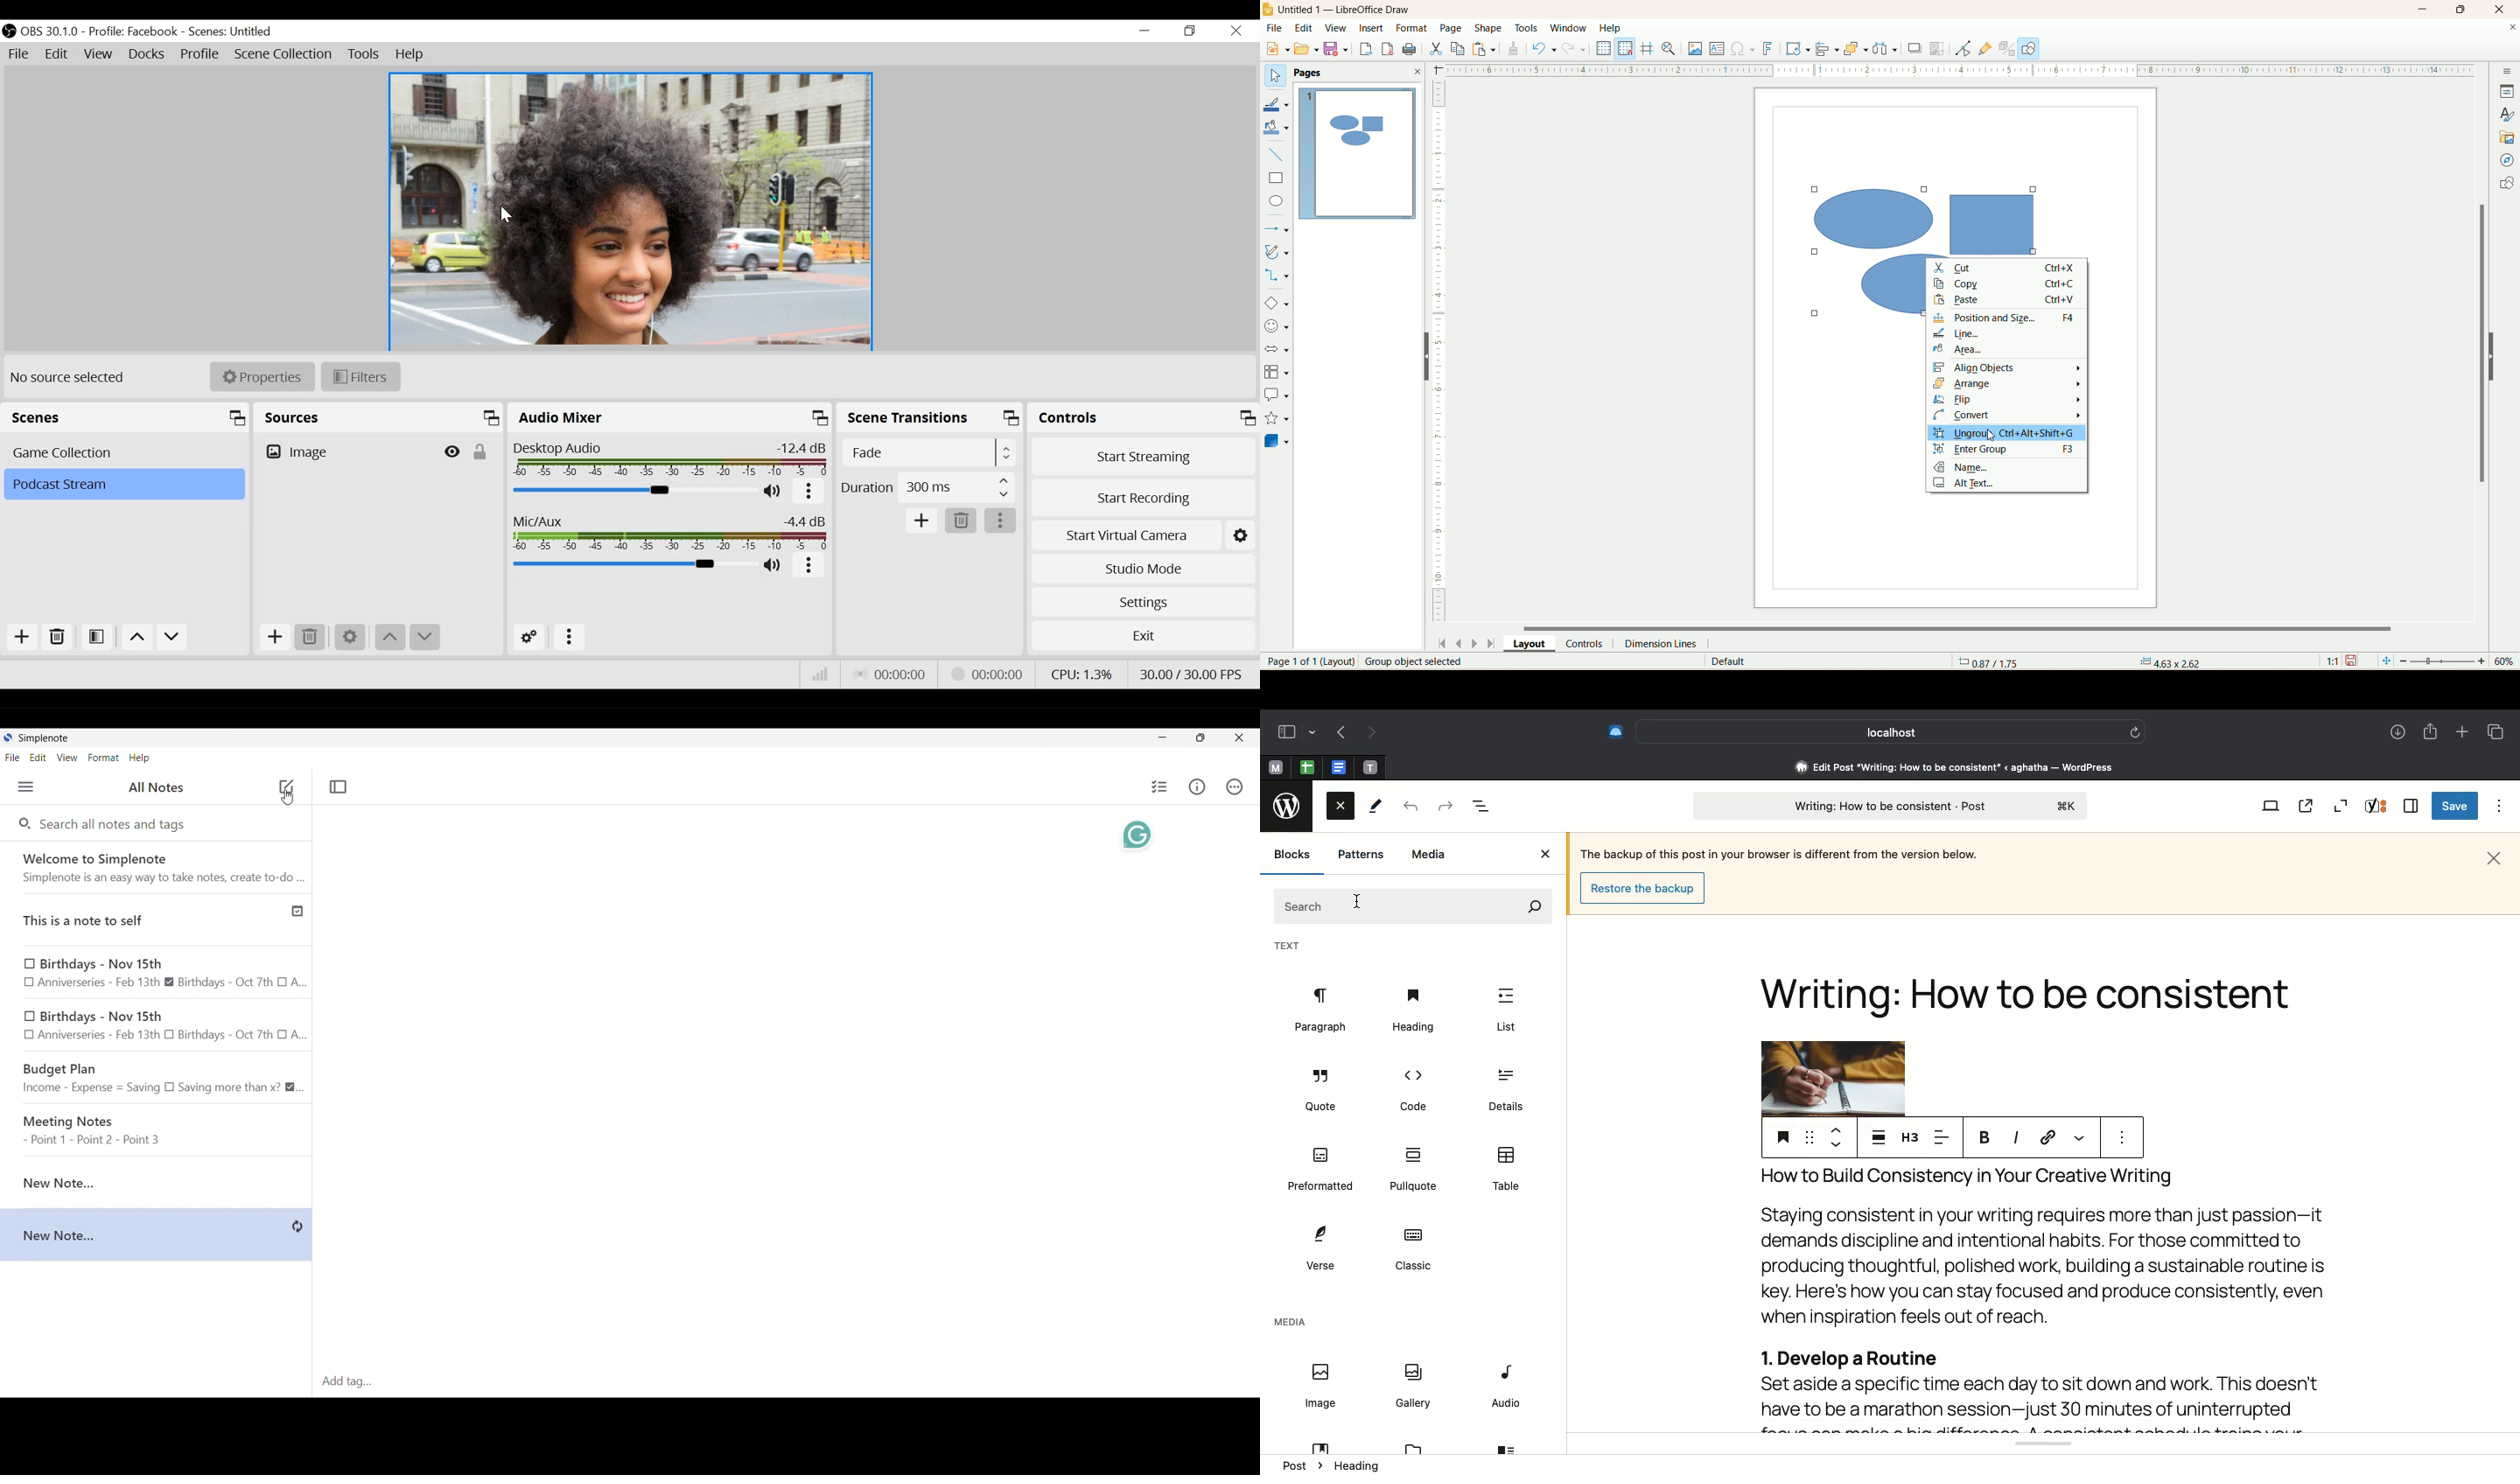 The width and height of the screenshot is (2520, 1484). I want to click on Tabs, so click(2496, 731).